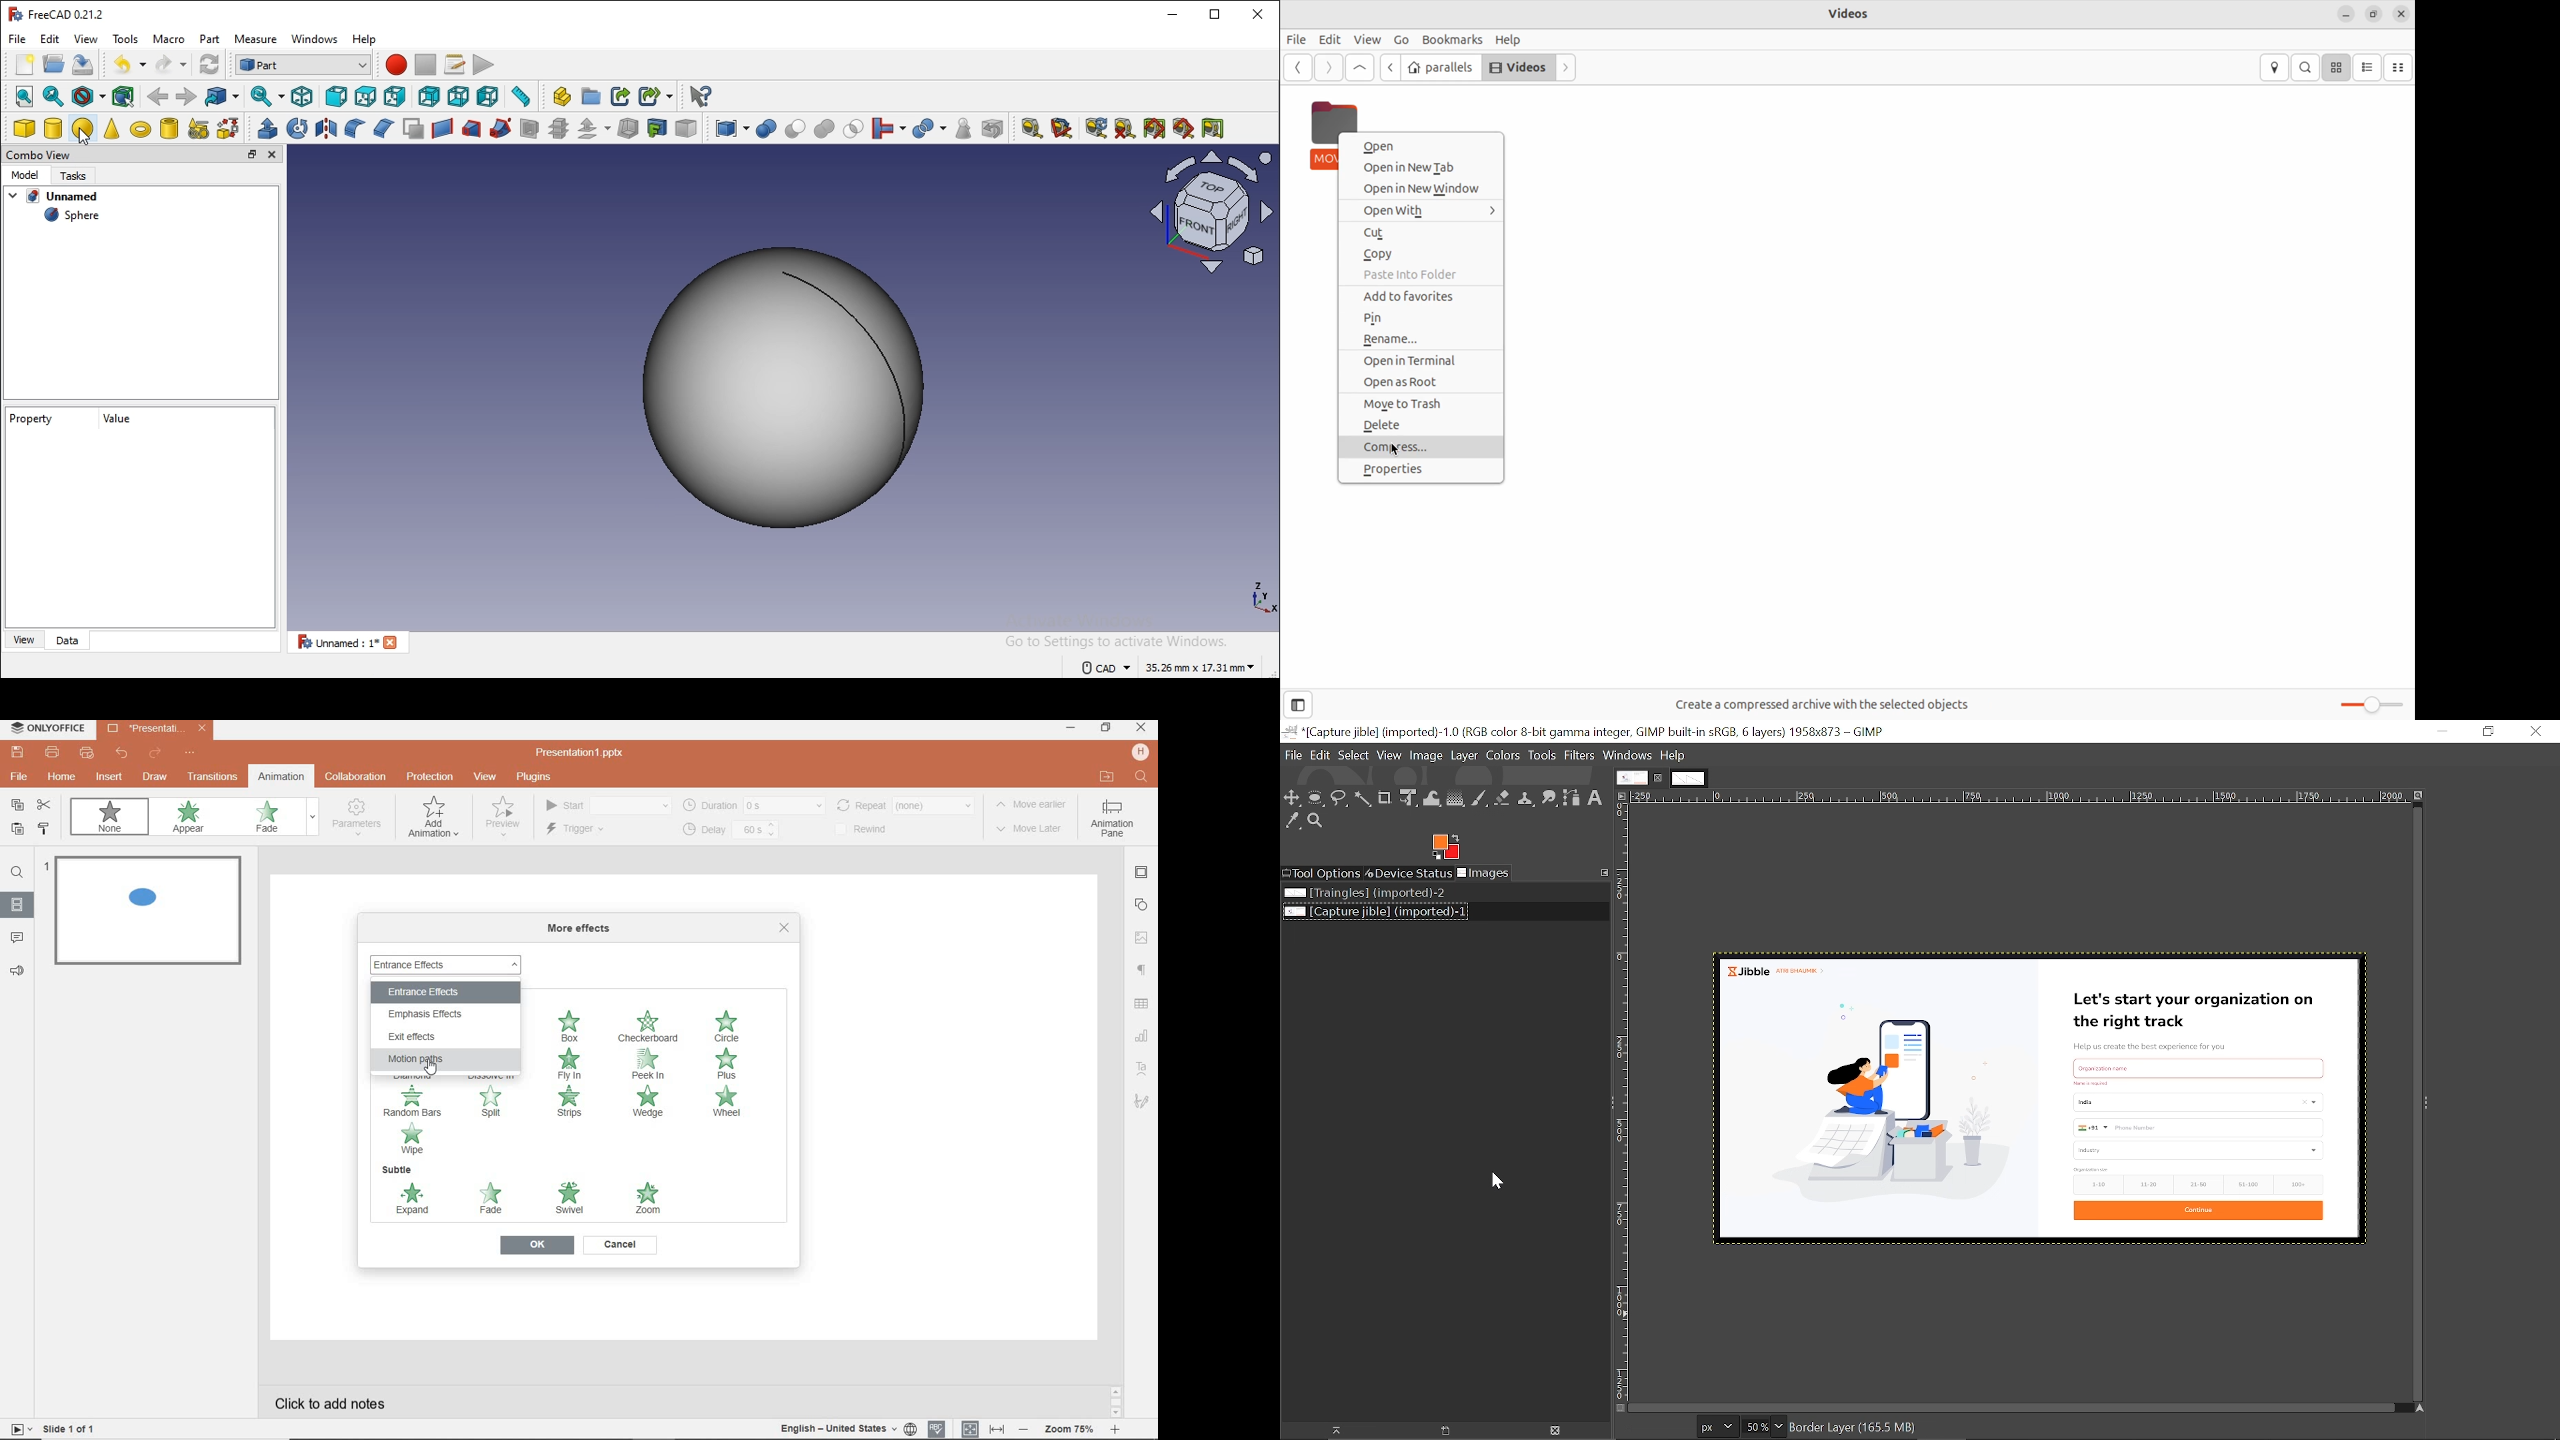 The width and height of the screenshot is (2576, 1456). What do you see at coordinates (35, 419) in the screenshot?
I see `property` at bounding box center [35, 419].